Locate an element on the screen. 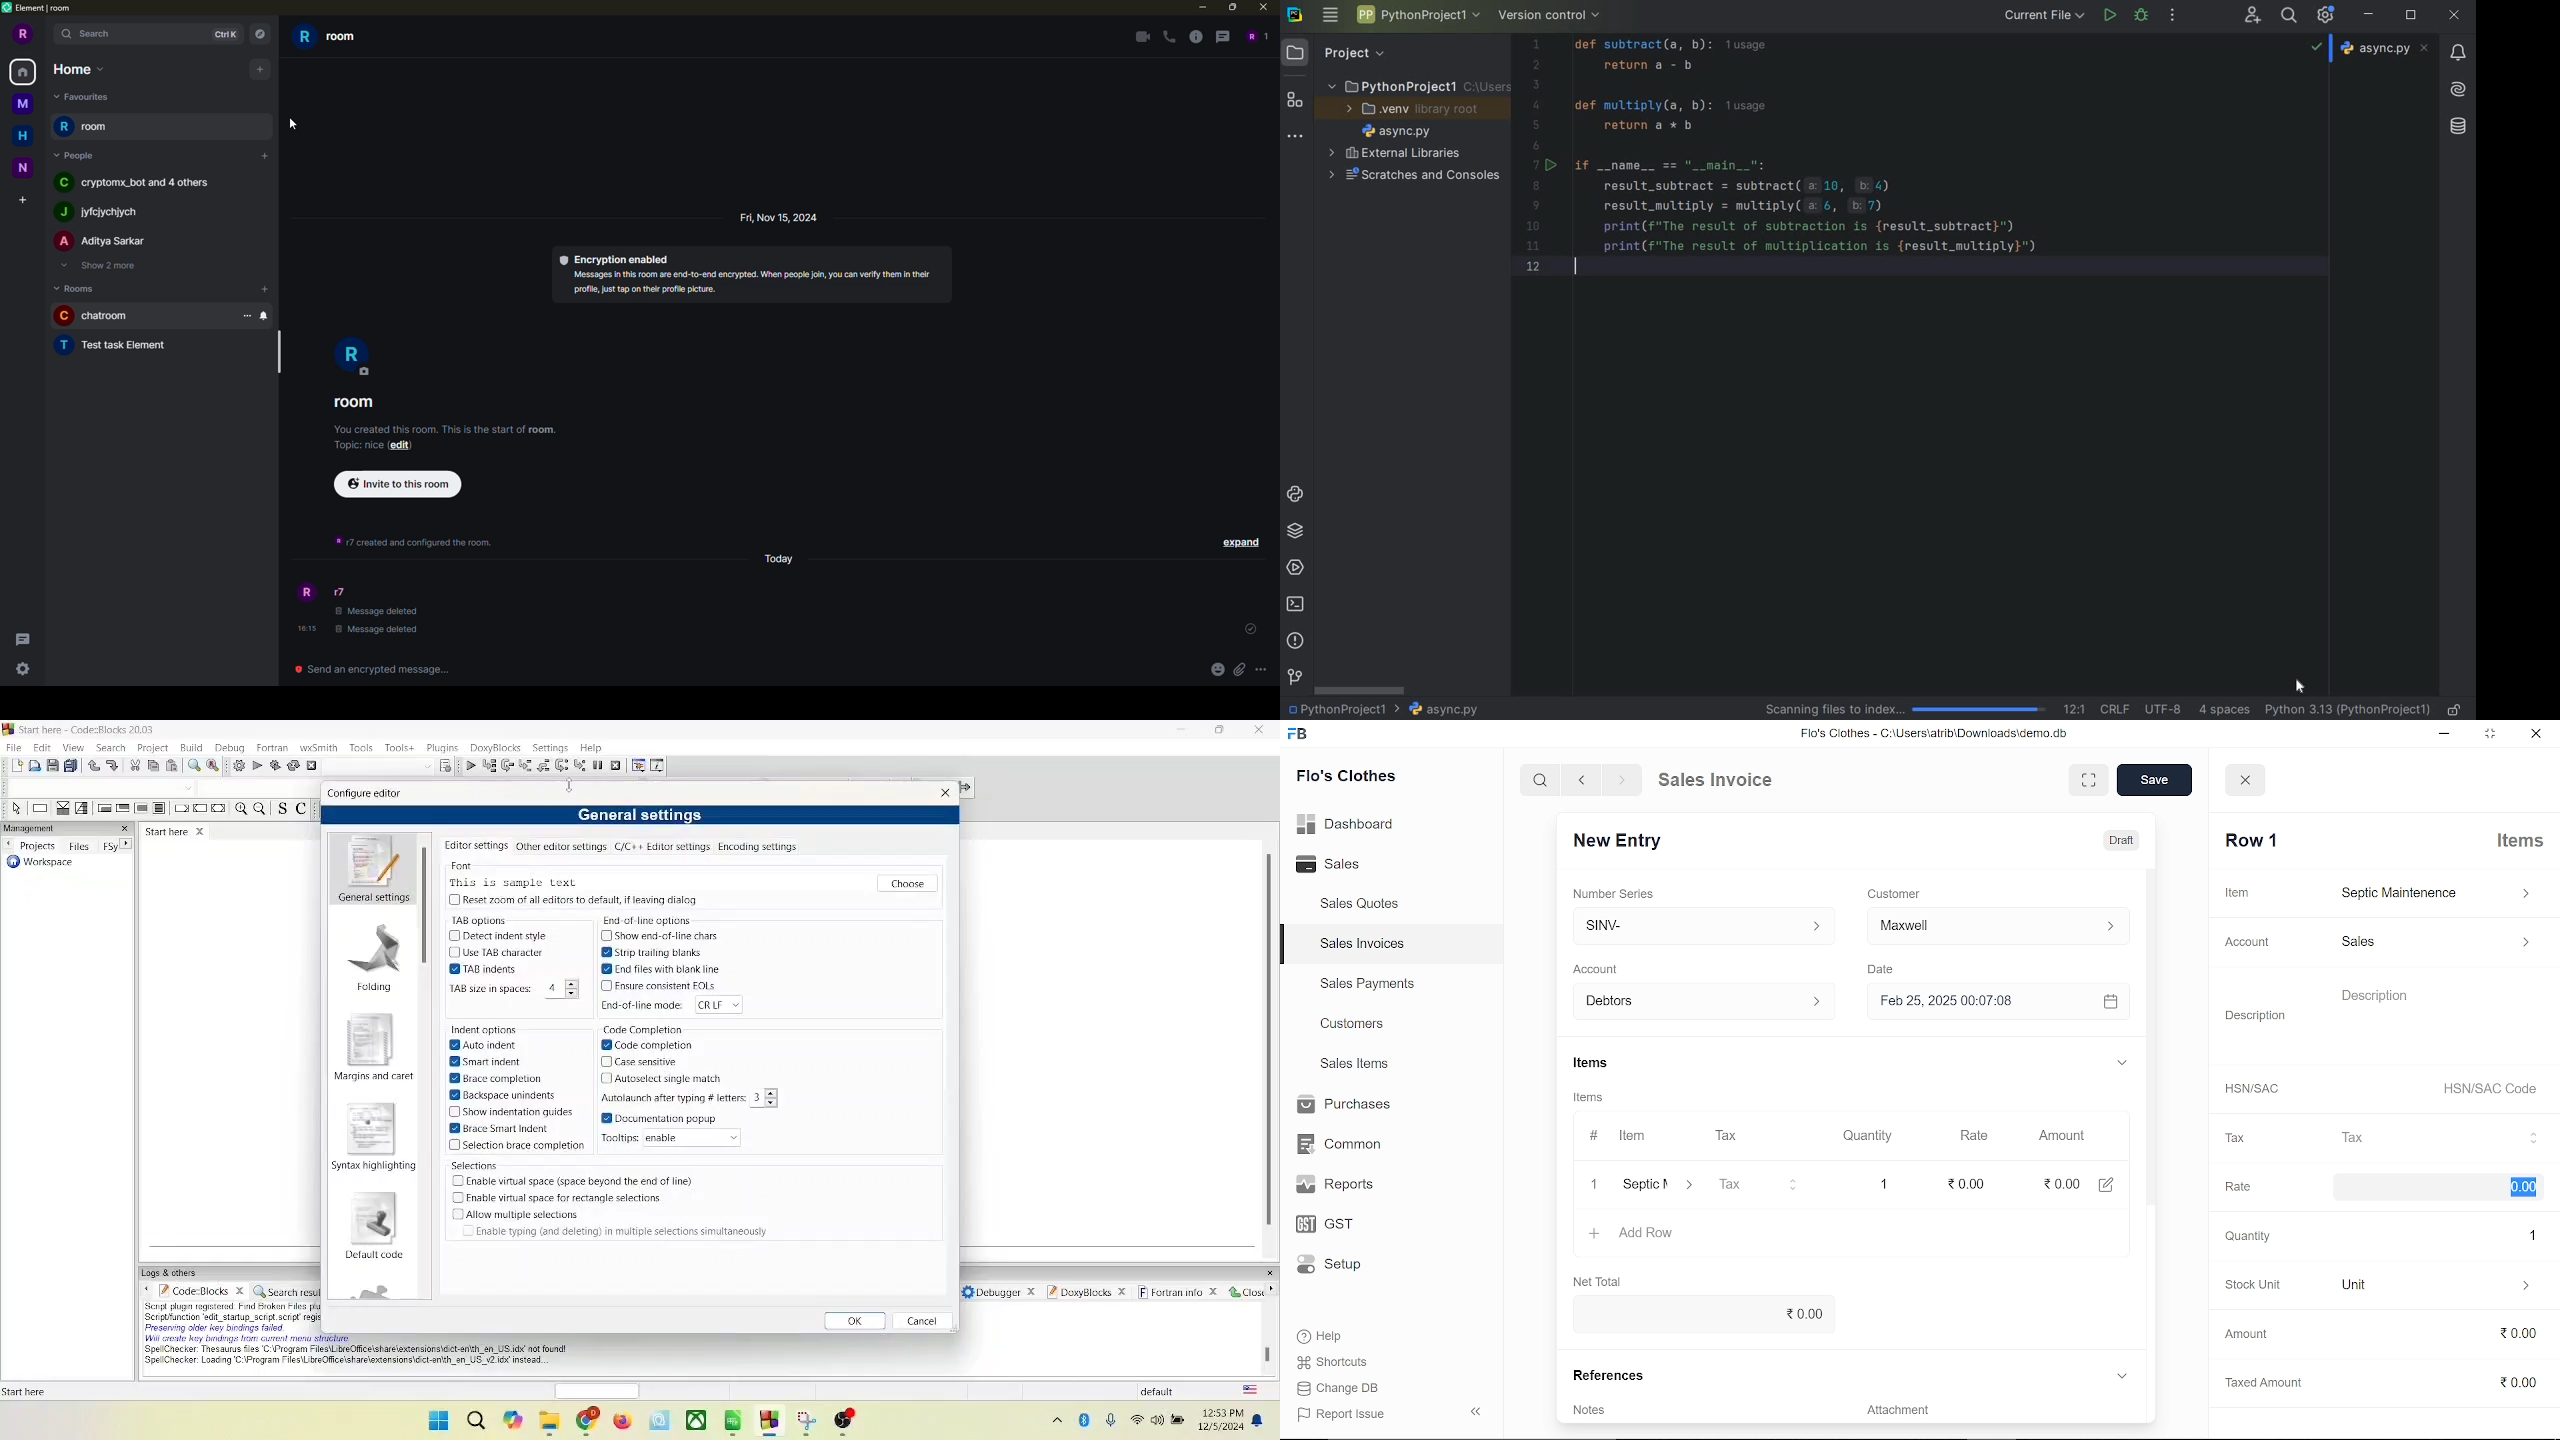 The image size is (2576, 1456). Fri, Nov 15, 2024 is located at coordinates (786, 219).